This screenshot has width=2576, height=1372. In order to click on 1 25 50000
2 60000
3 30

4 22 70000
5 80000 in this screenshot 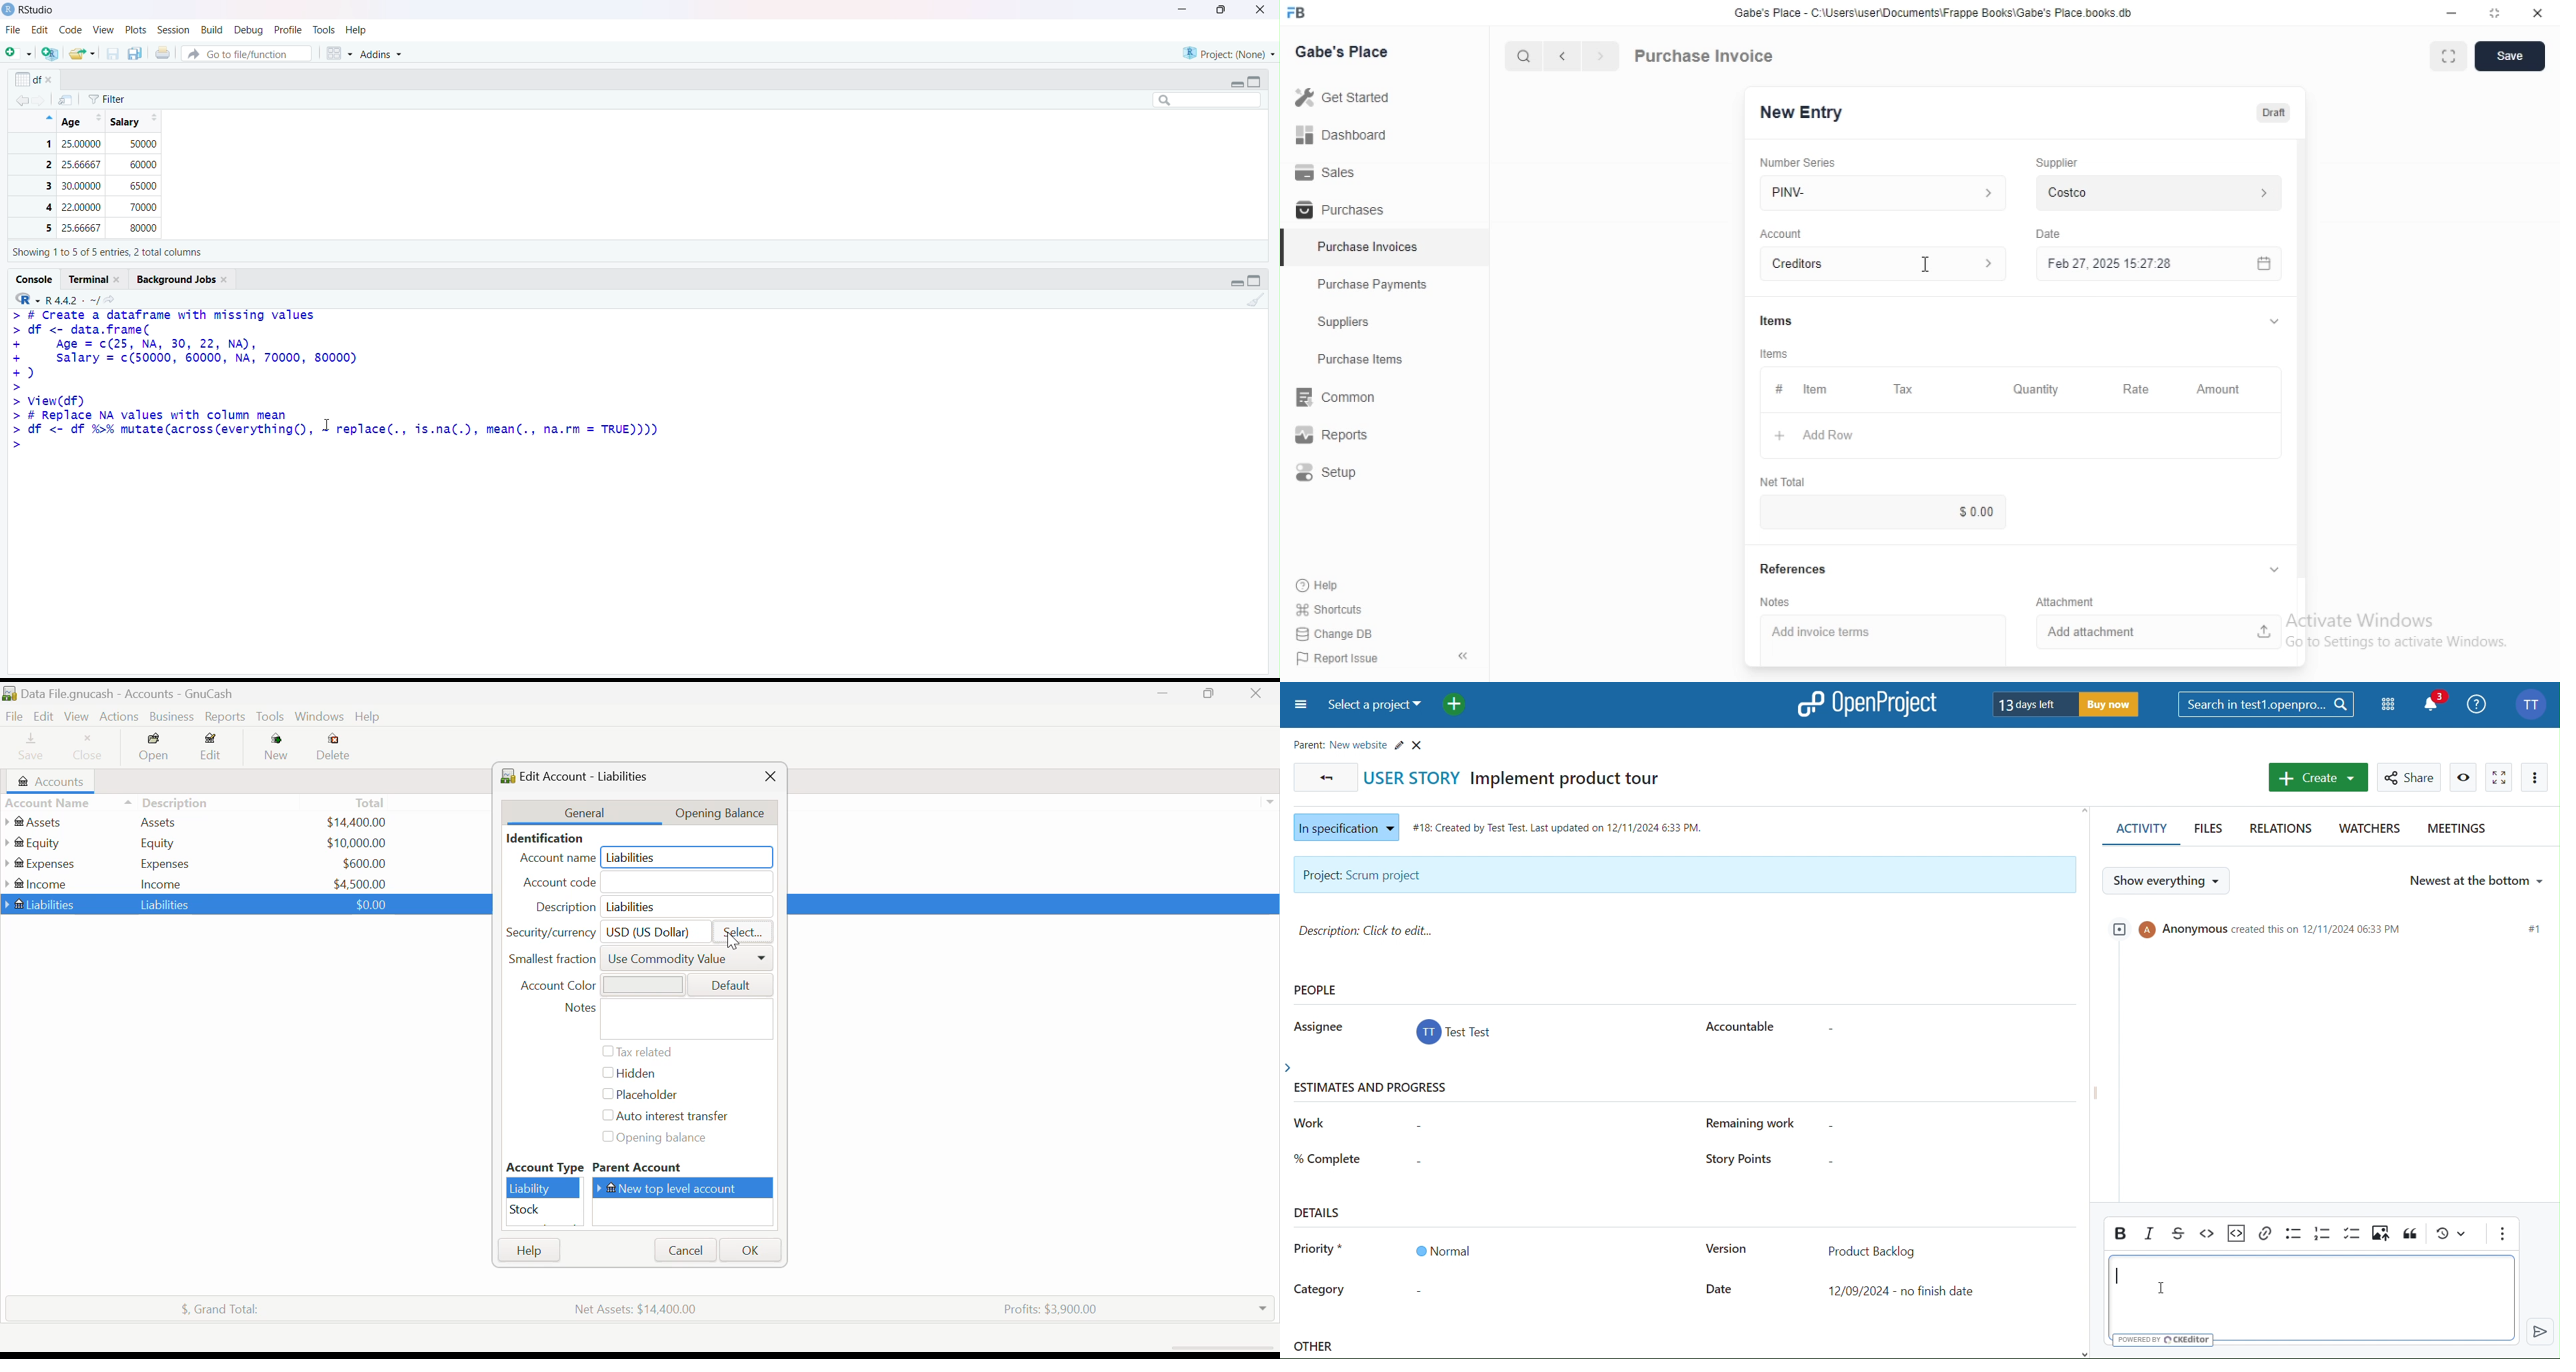, I will do `click(96, 187)`.